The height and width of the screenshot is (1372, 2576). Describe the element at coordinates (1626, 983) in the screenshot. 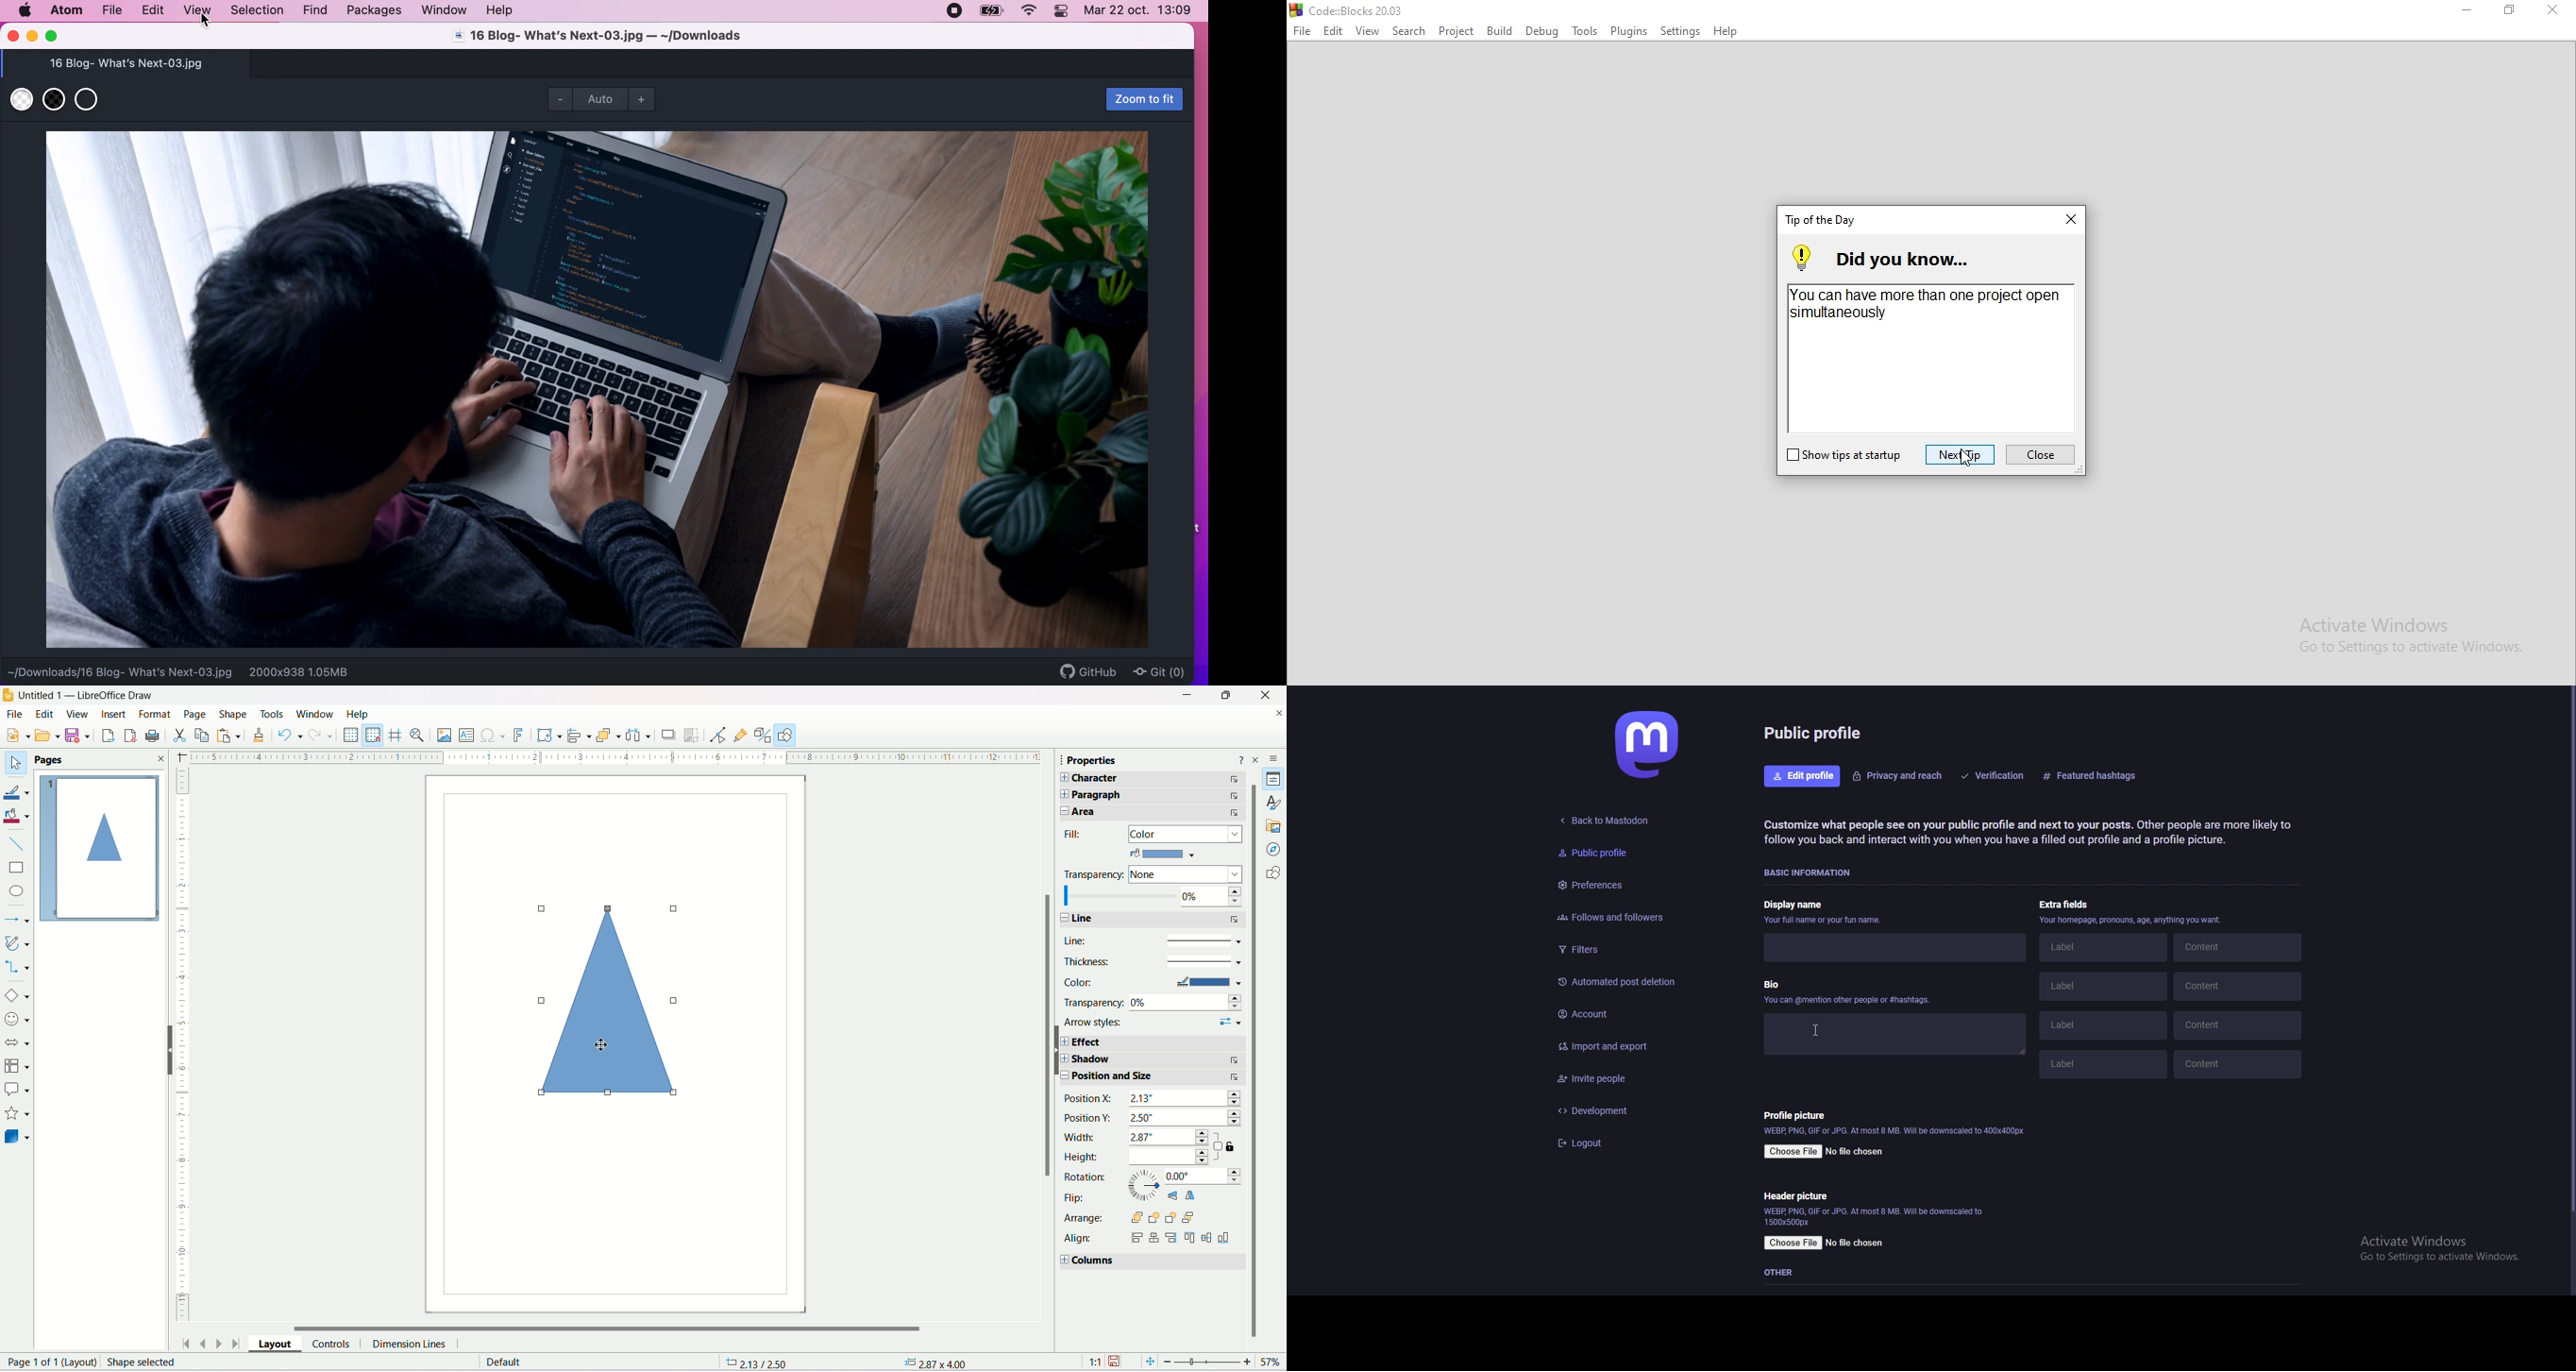

I see `automated post deletion` at that location.